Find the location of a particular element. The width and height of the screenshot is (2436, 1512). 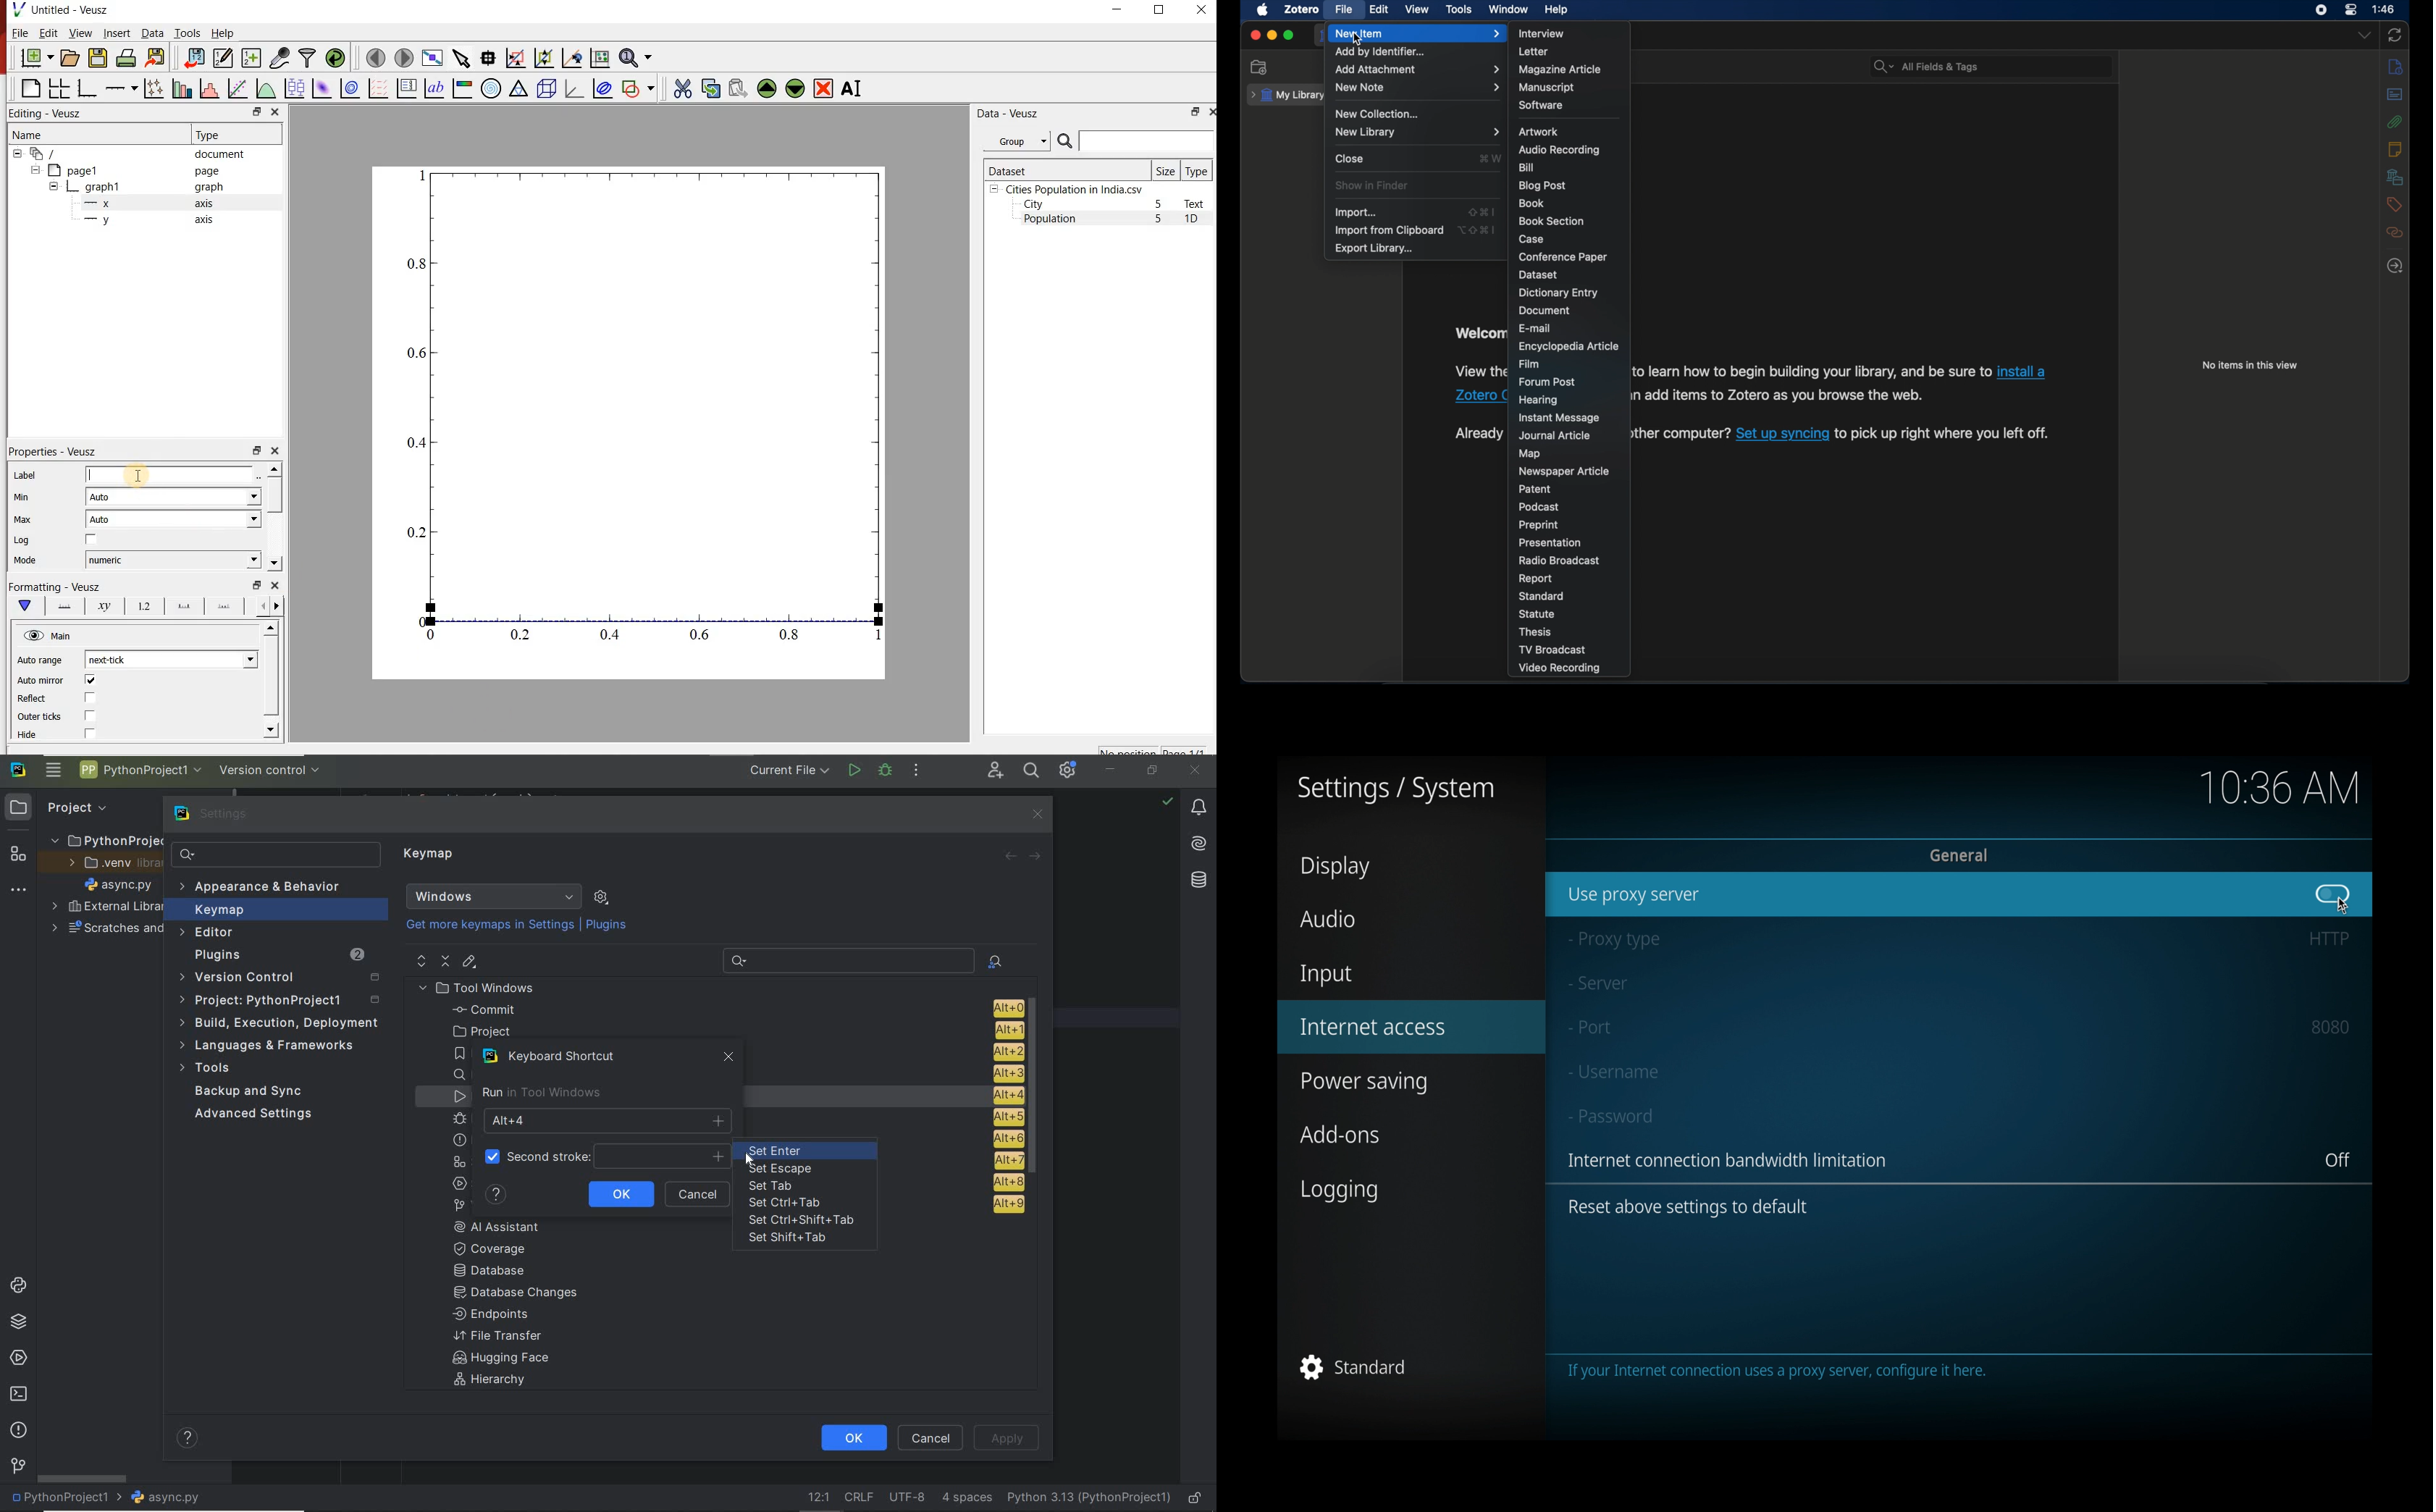

command + W is located at coordinates (1489, 158).